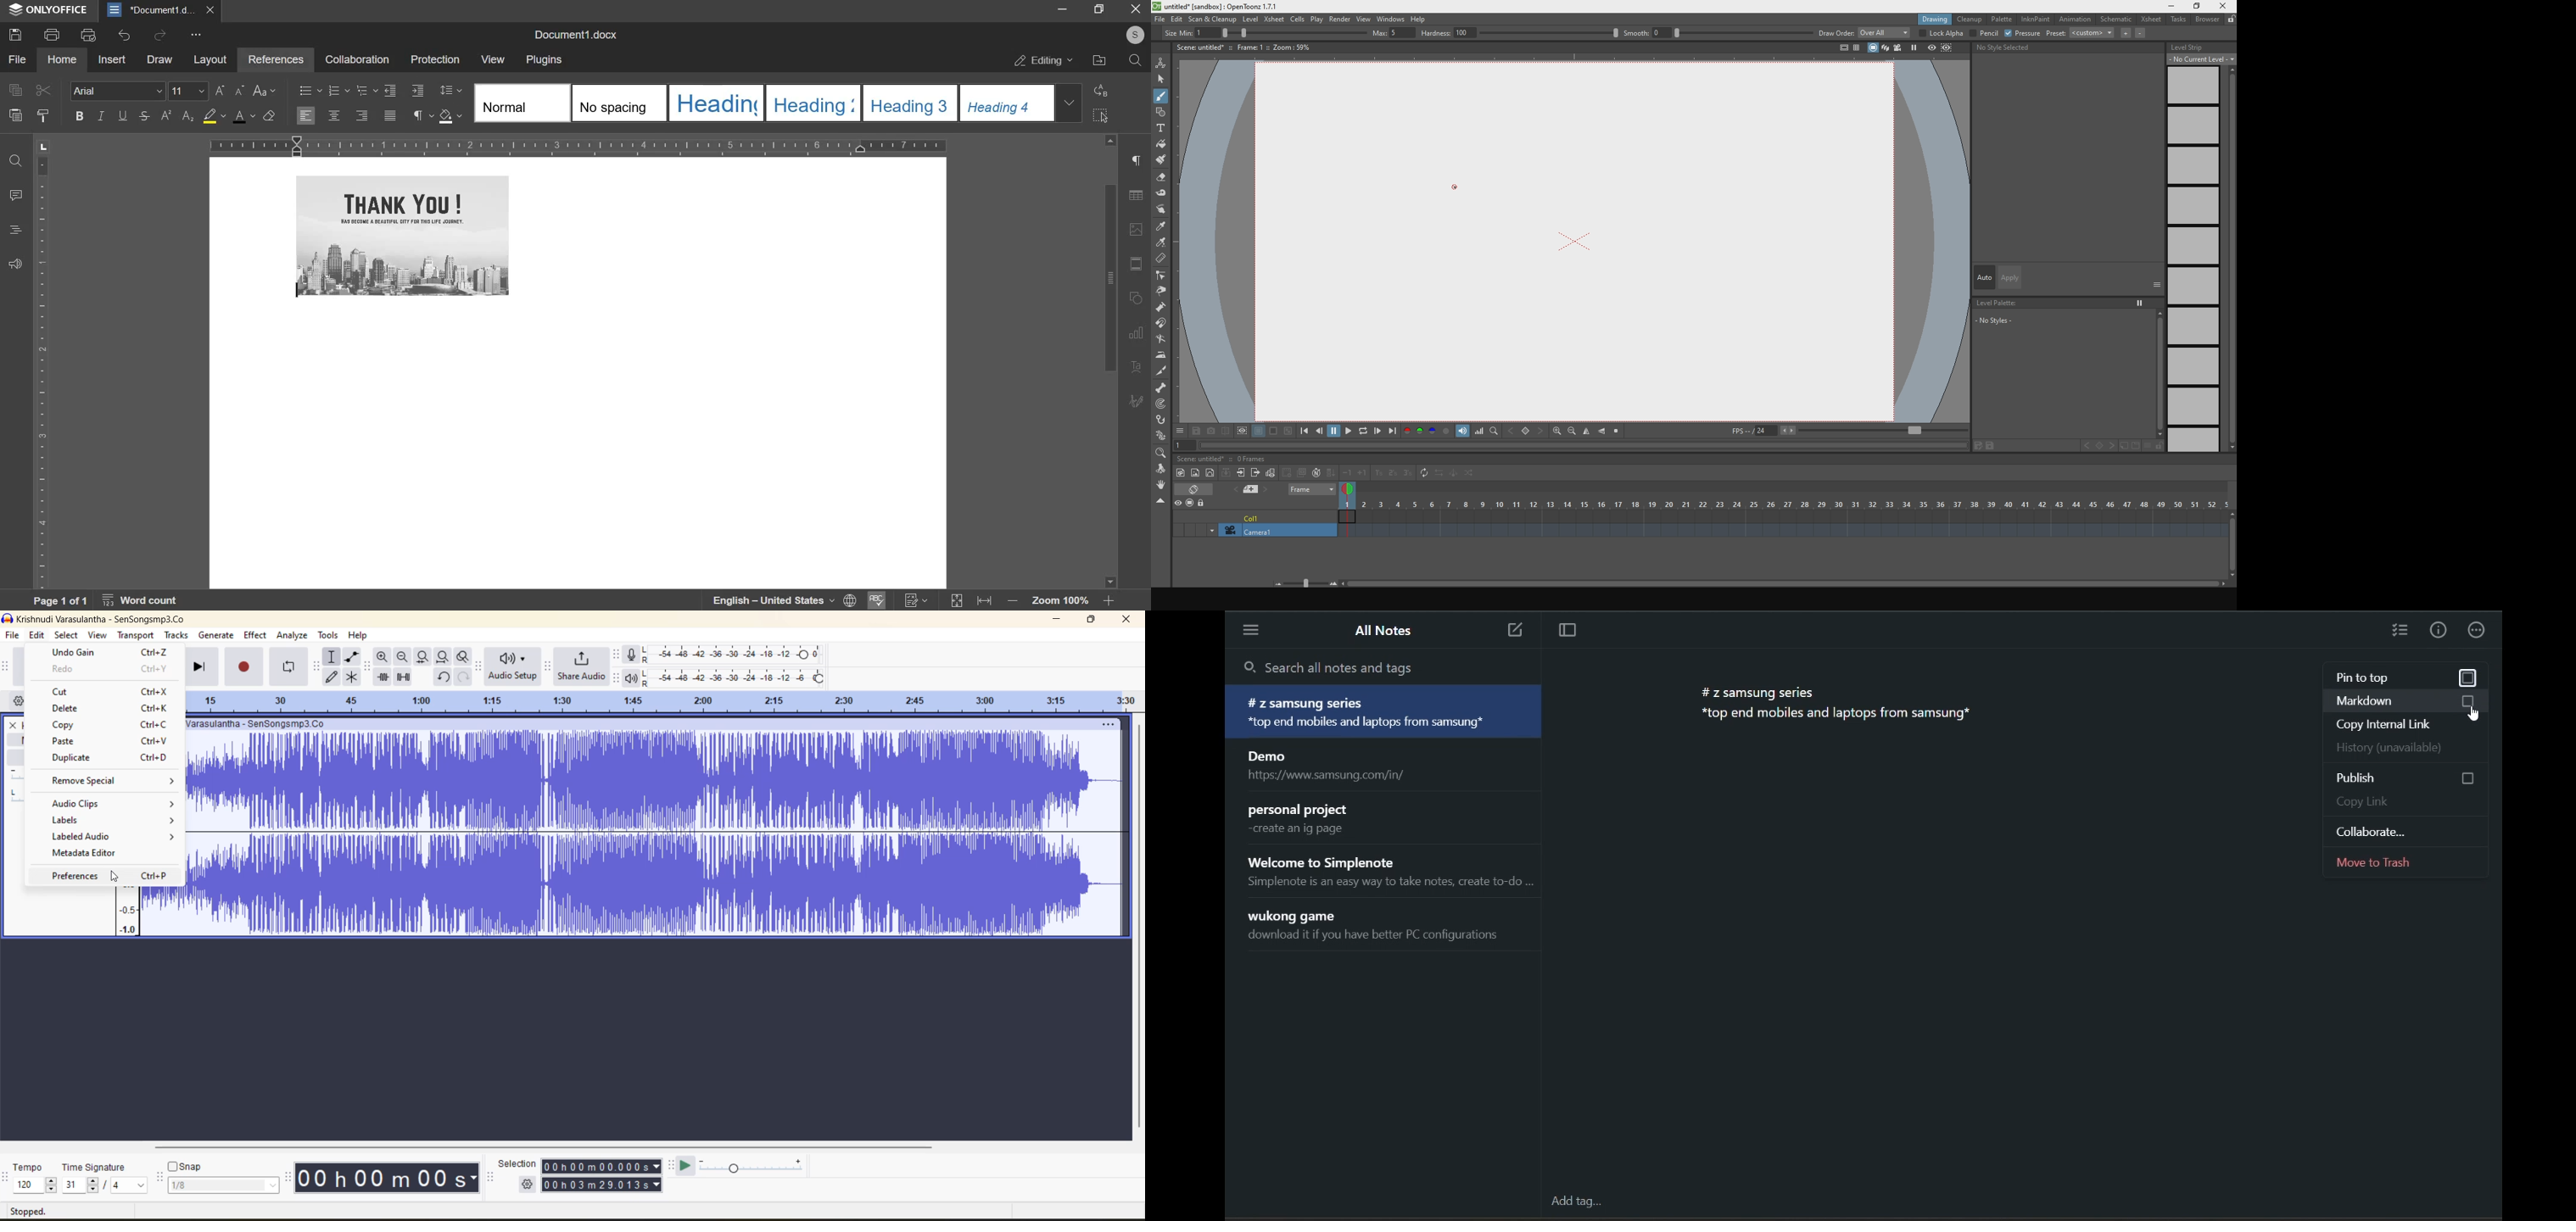 This screenshot has height=1232, width=2576. What do you see at coordinates (66, 637) in the screenshot?
I see `select` at bounding box center [66, 637].